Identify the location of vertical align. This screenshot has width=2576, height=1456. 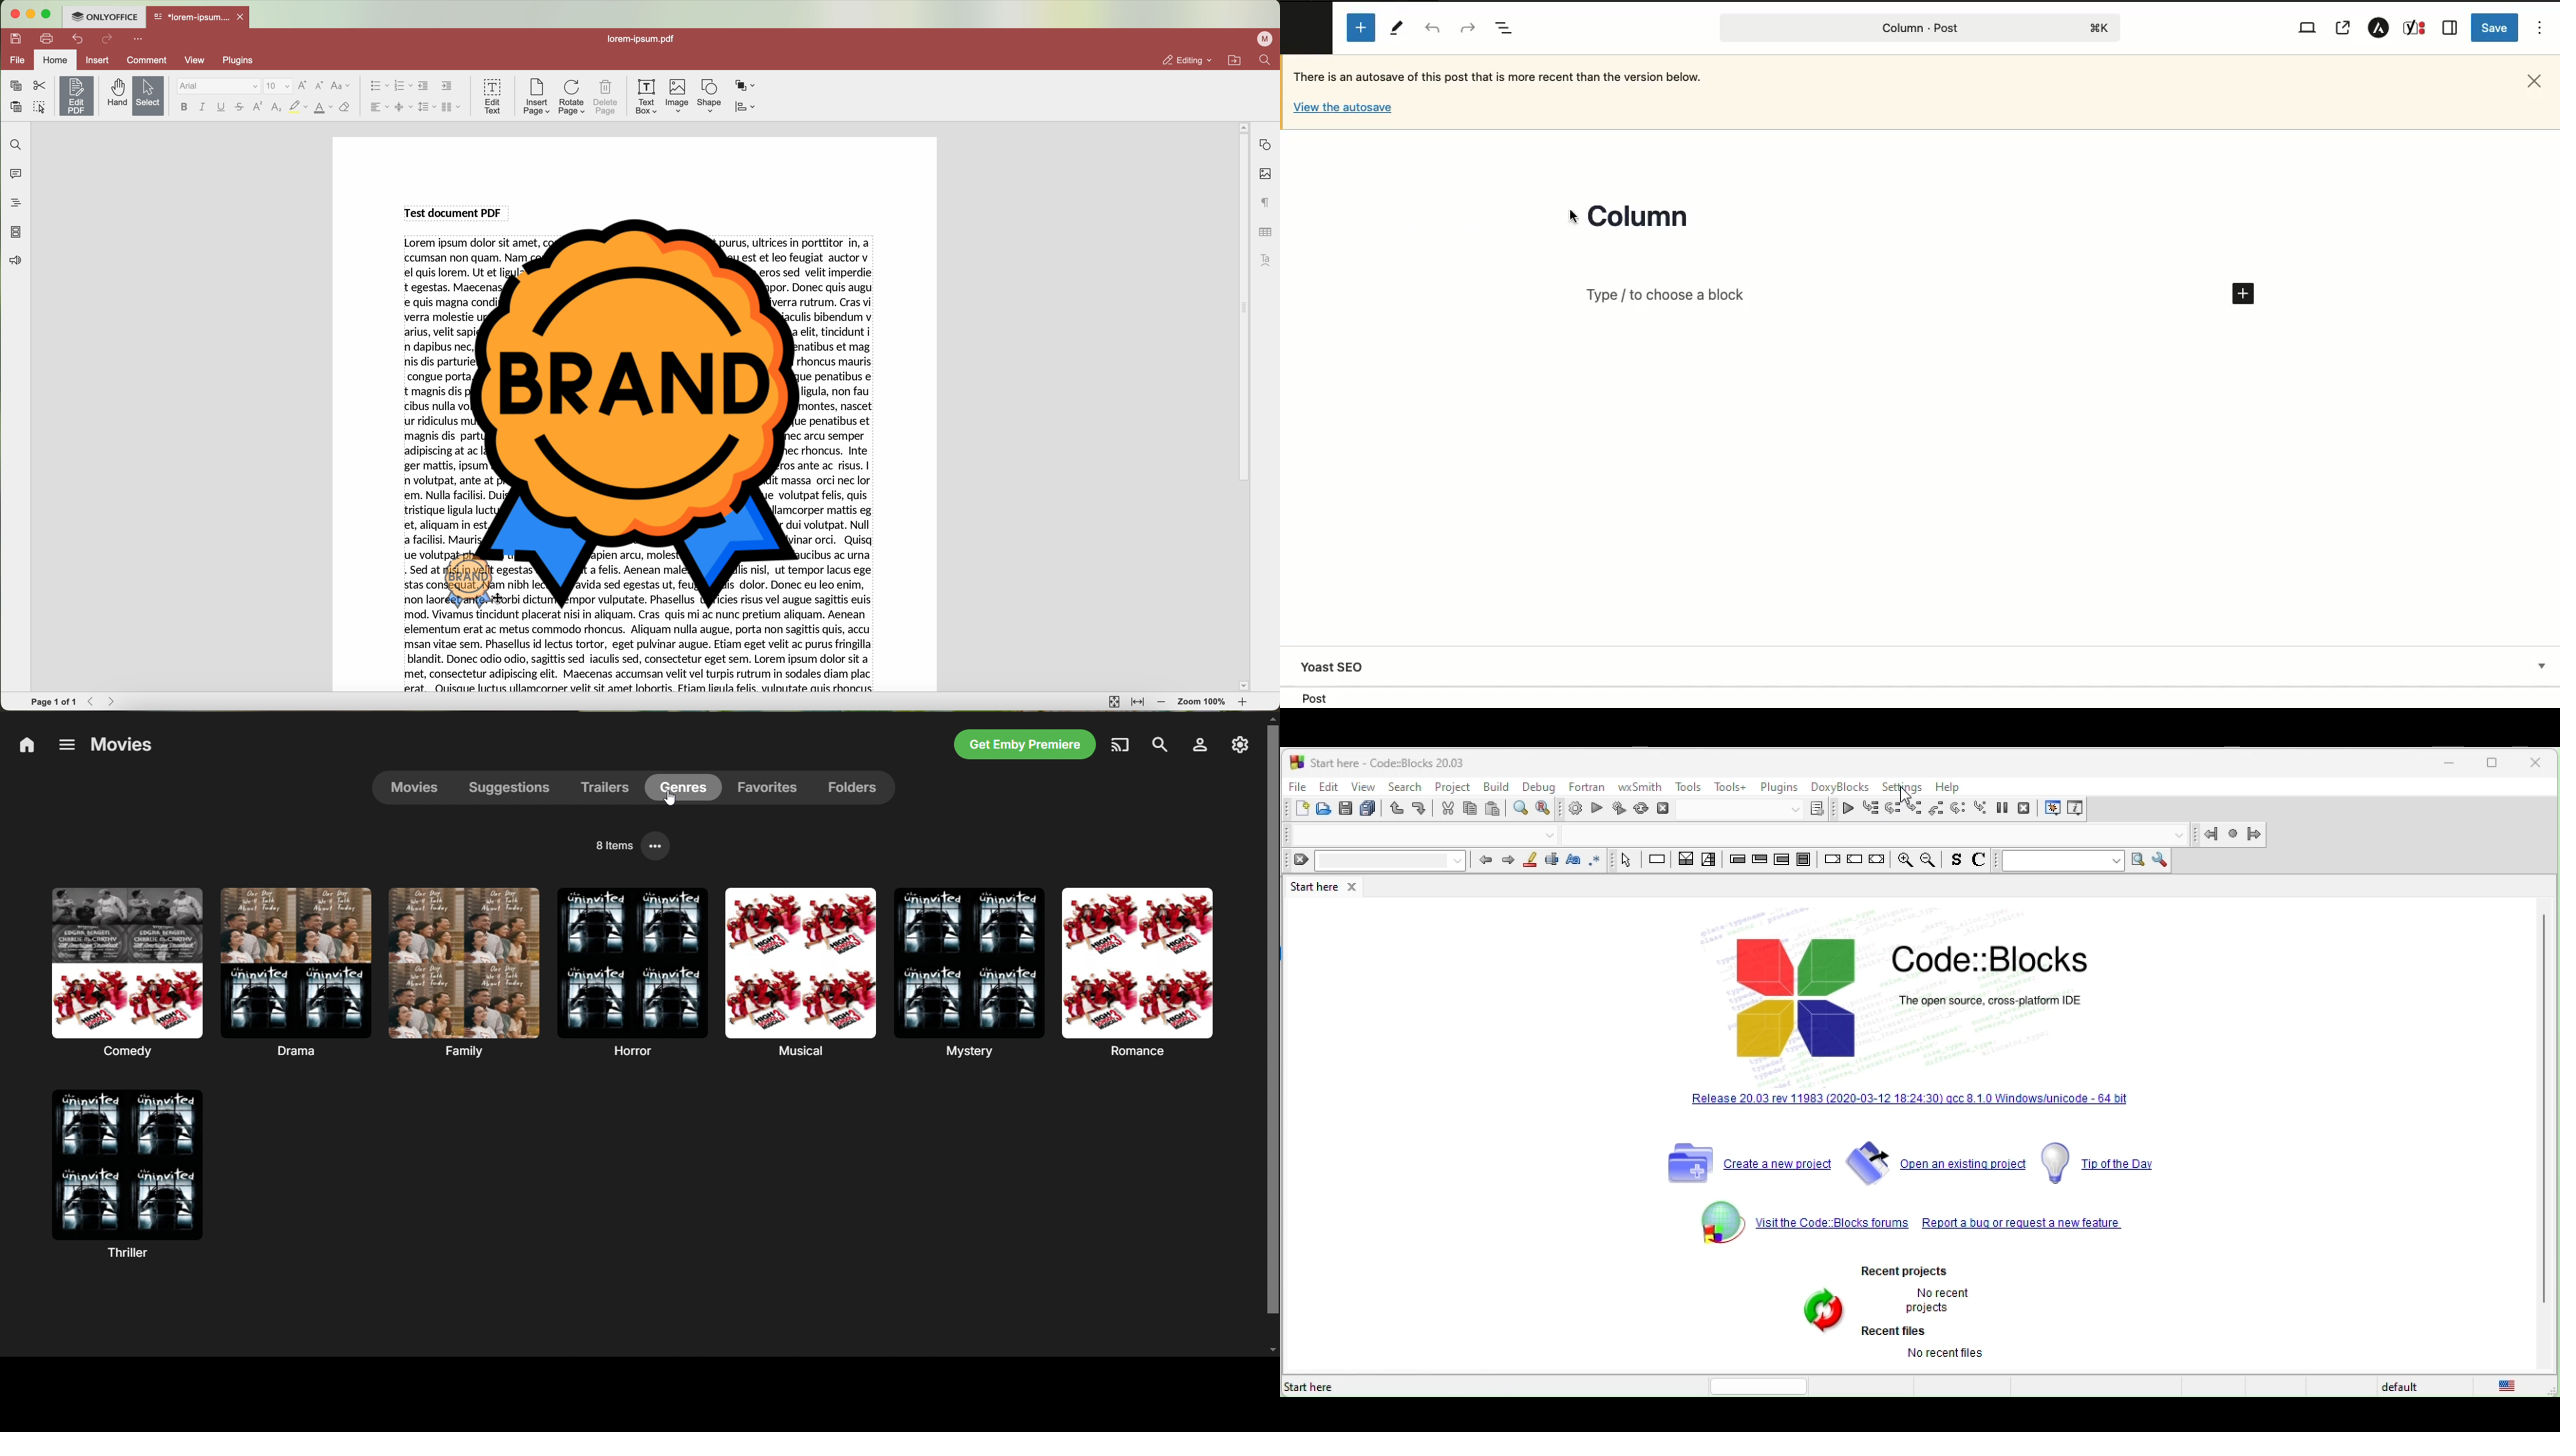
(403, 107).